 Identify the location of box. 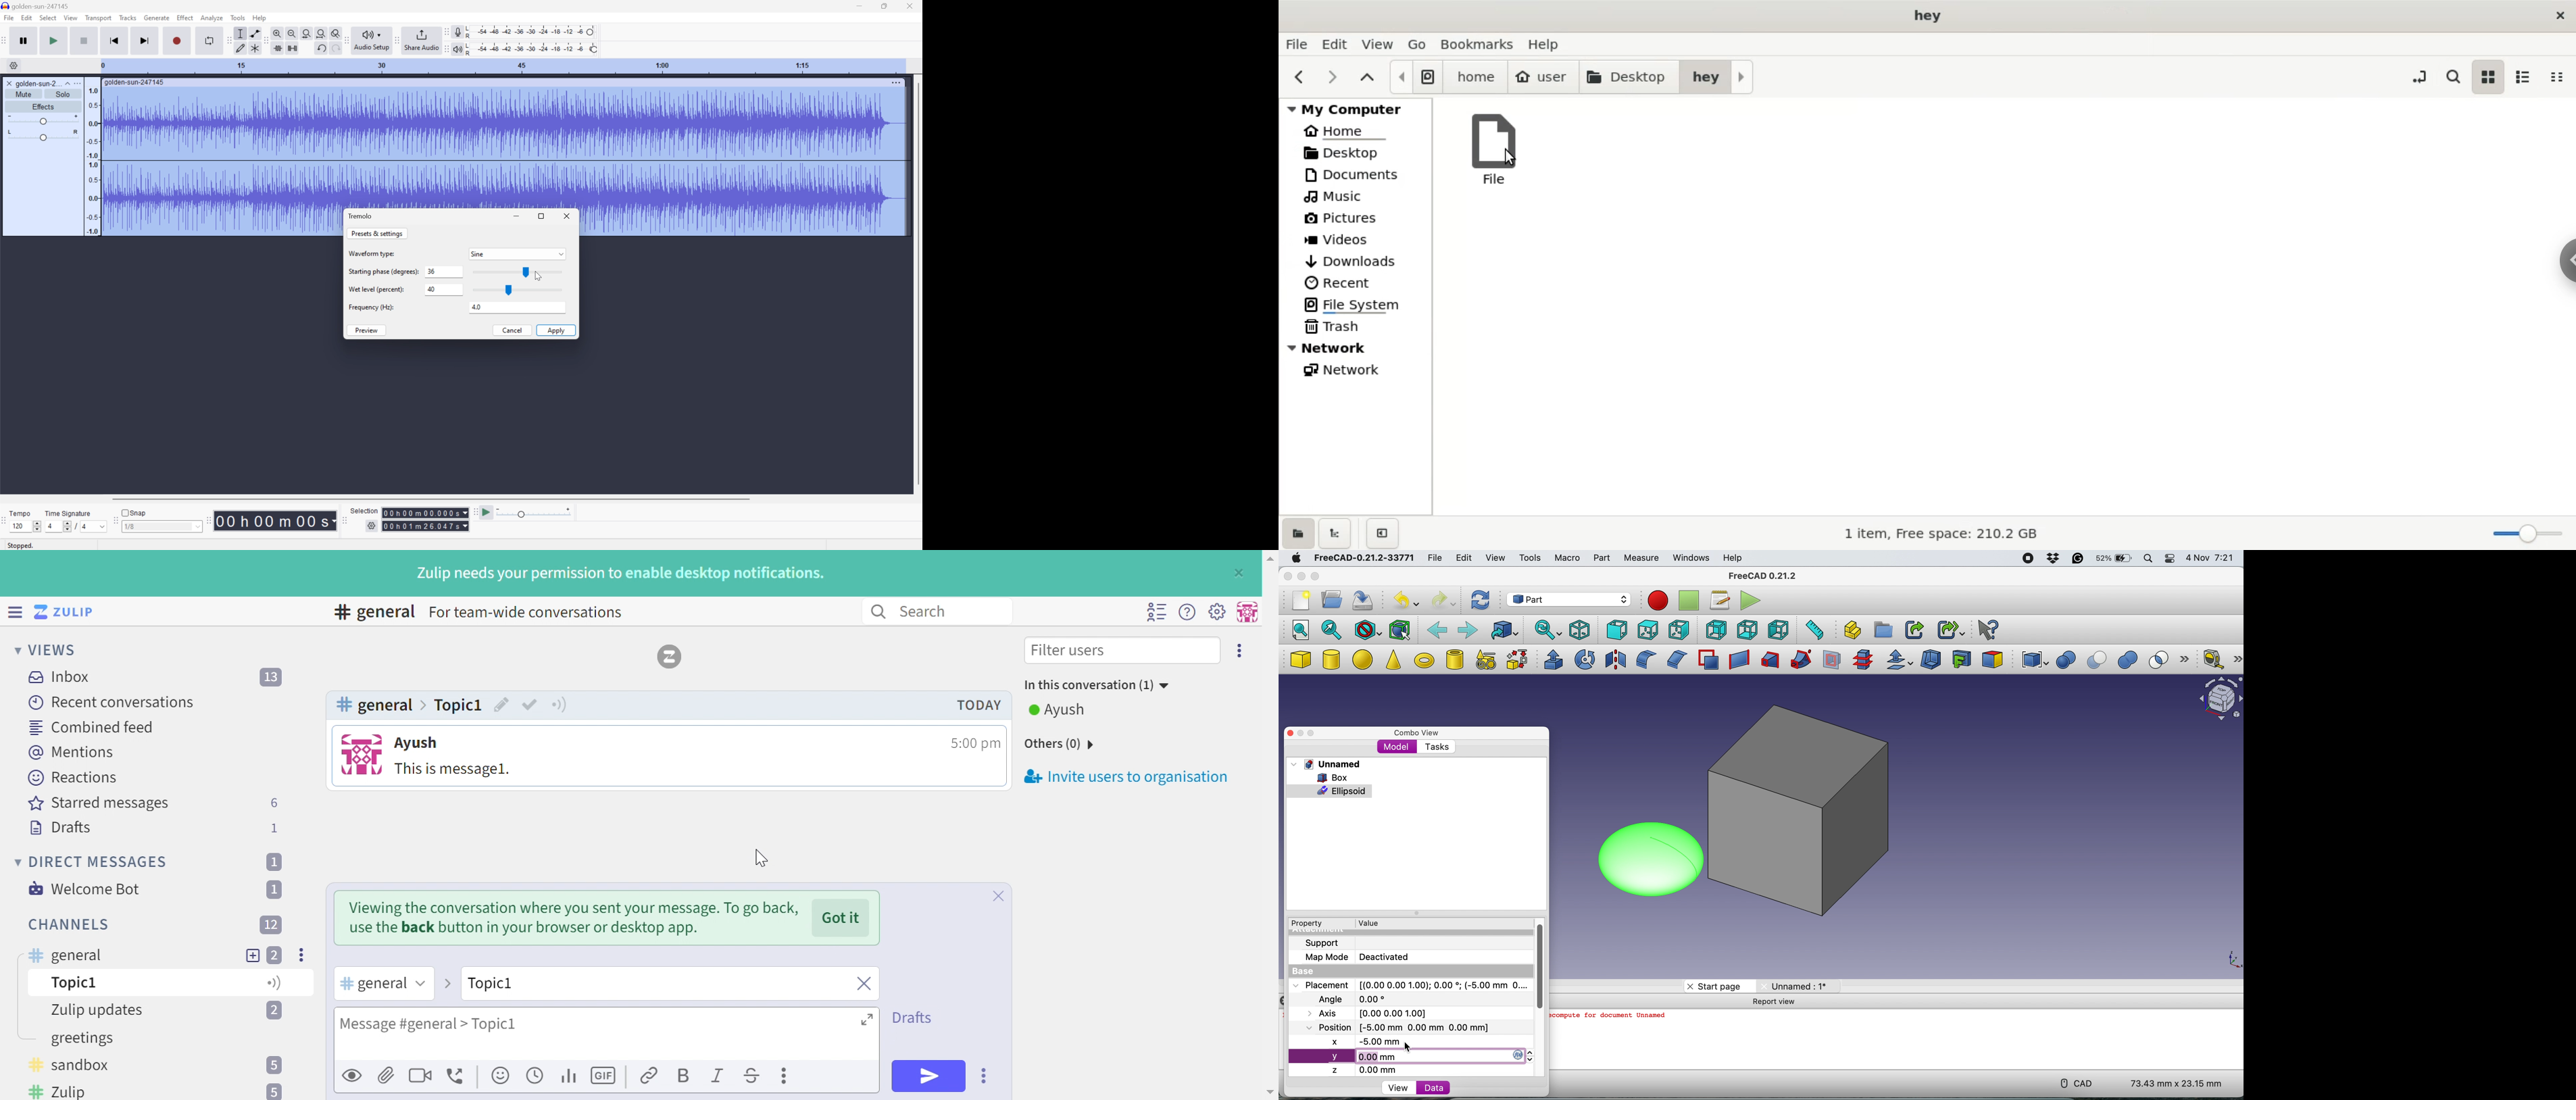
(1300, 660).